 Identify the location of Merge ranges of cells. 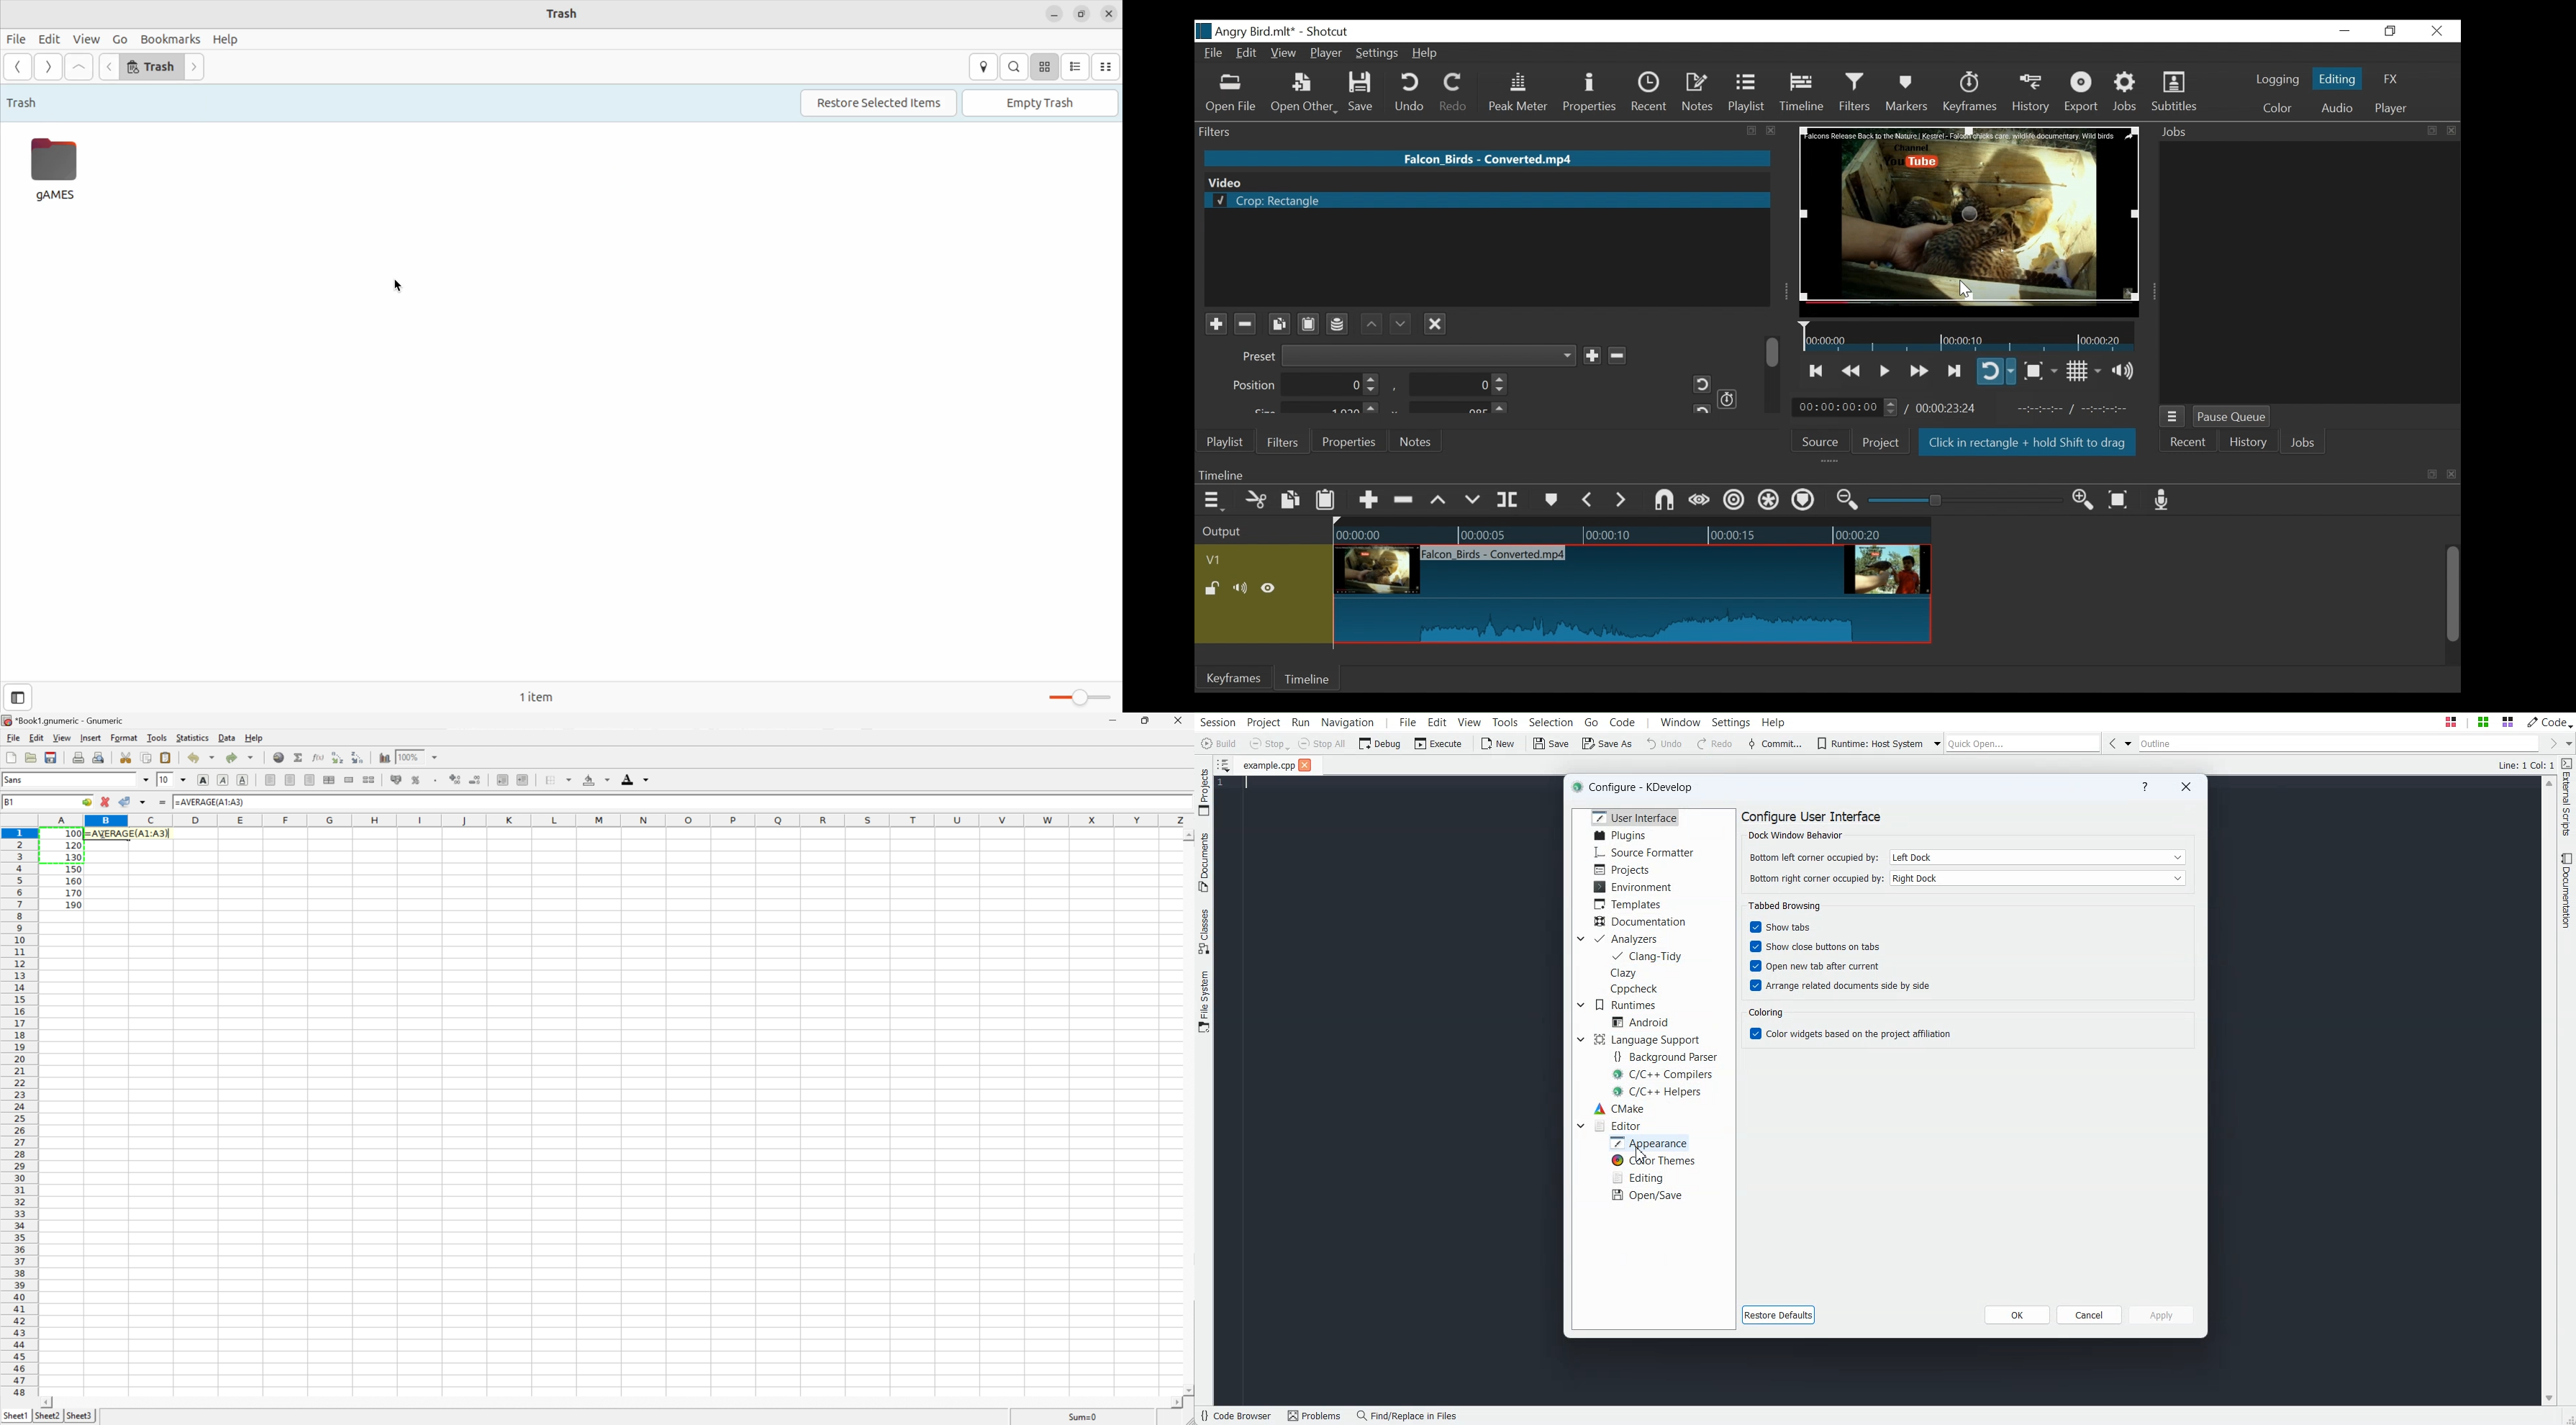
(350, 780).